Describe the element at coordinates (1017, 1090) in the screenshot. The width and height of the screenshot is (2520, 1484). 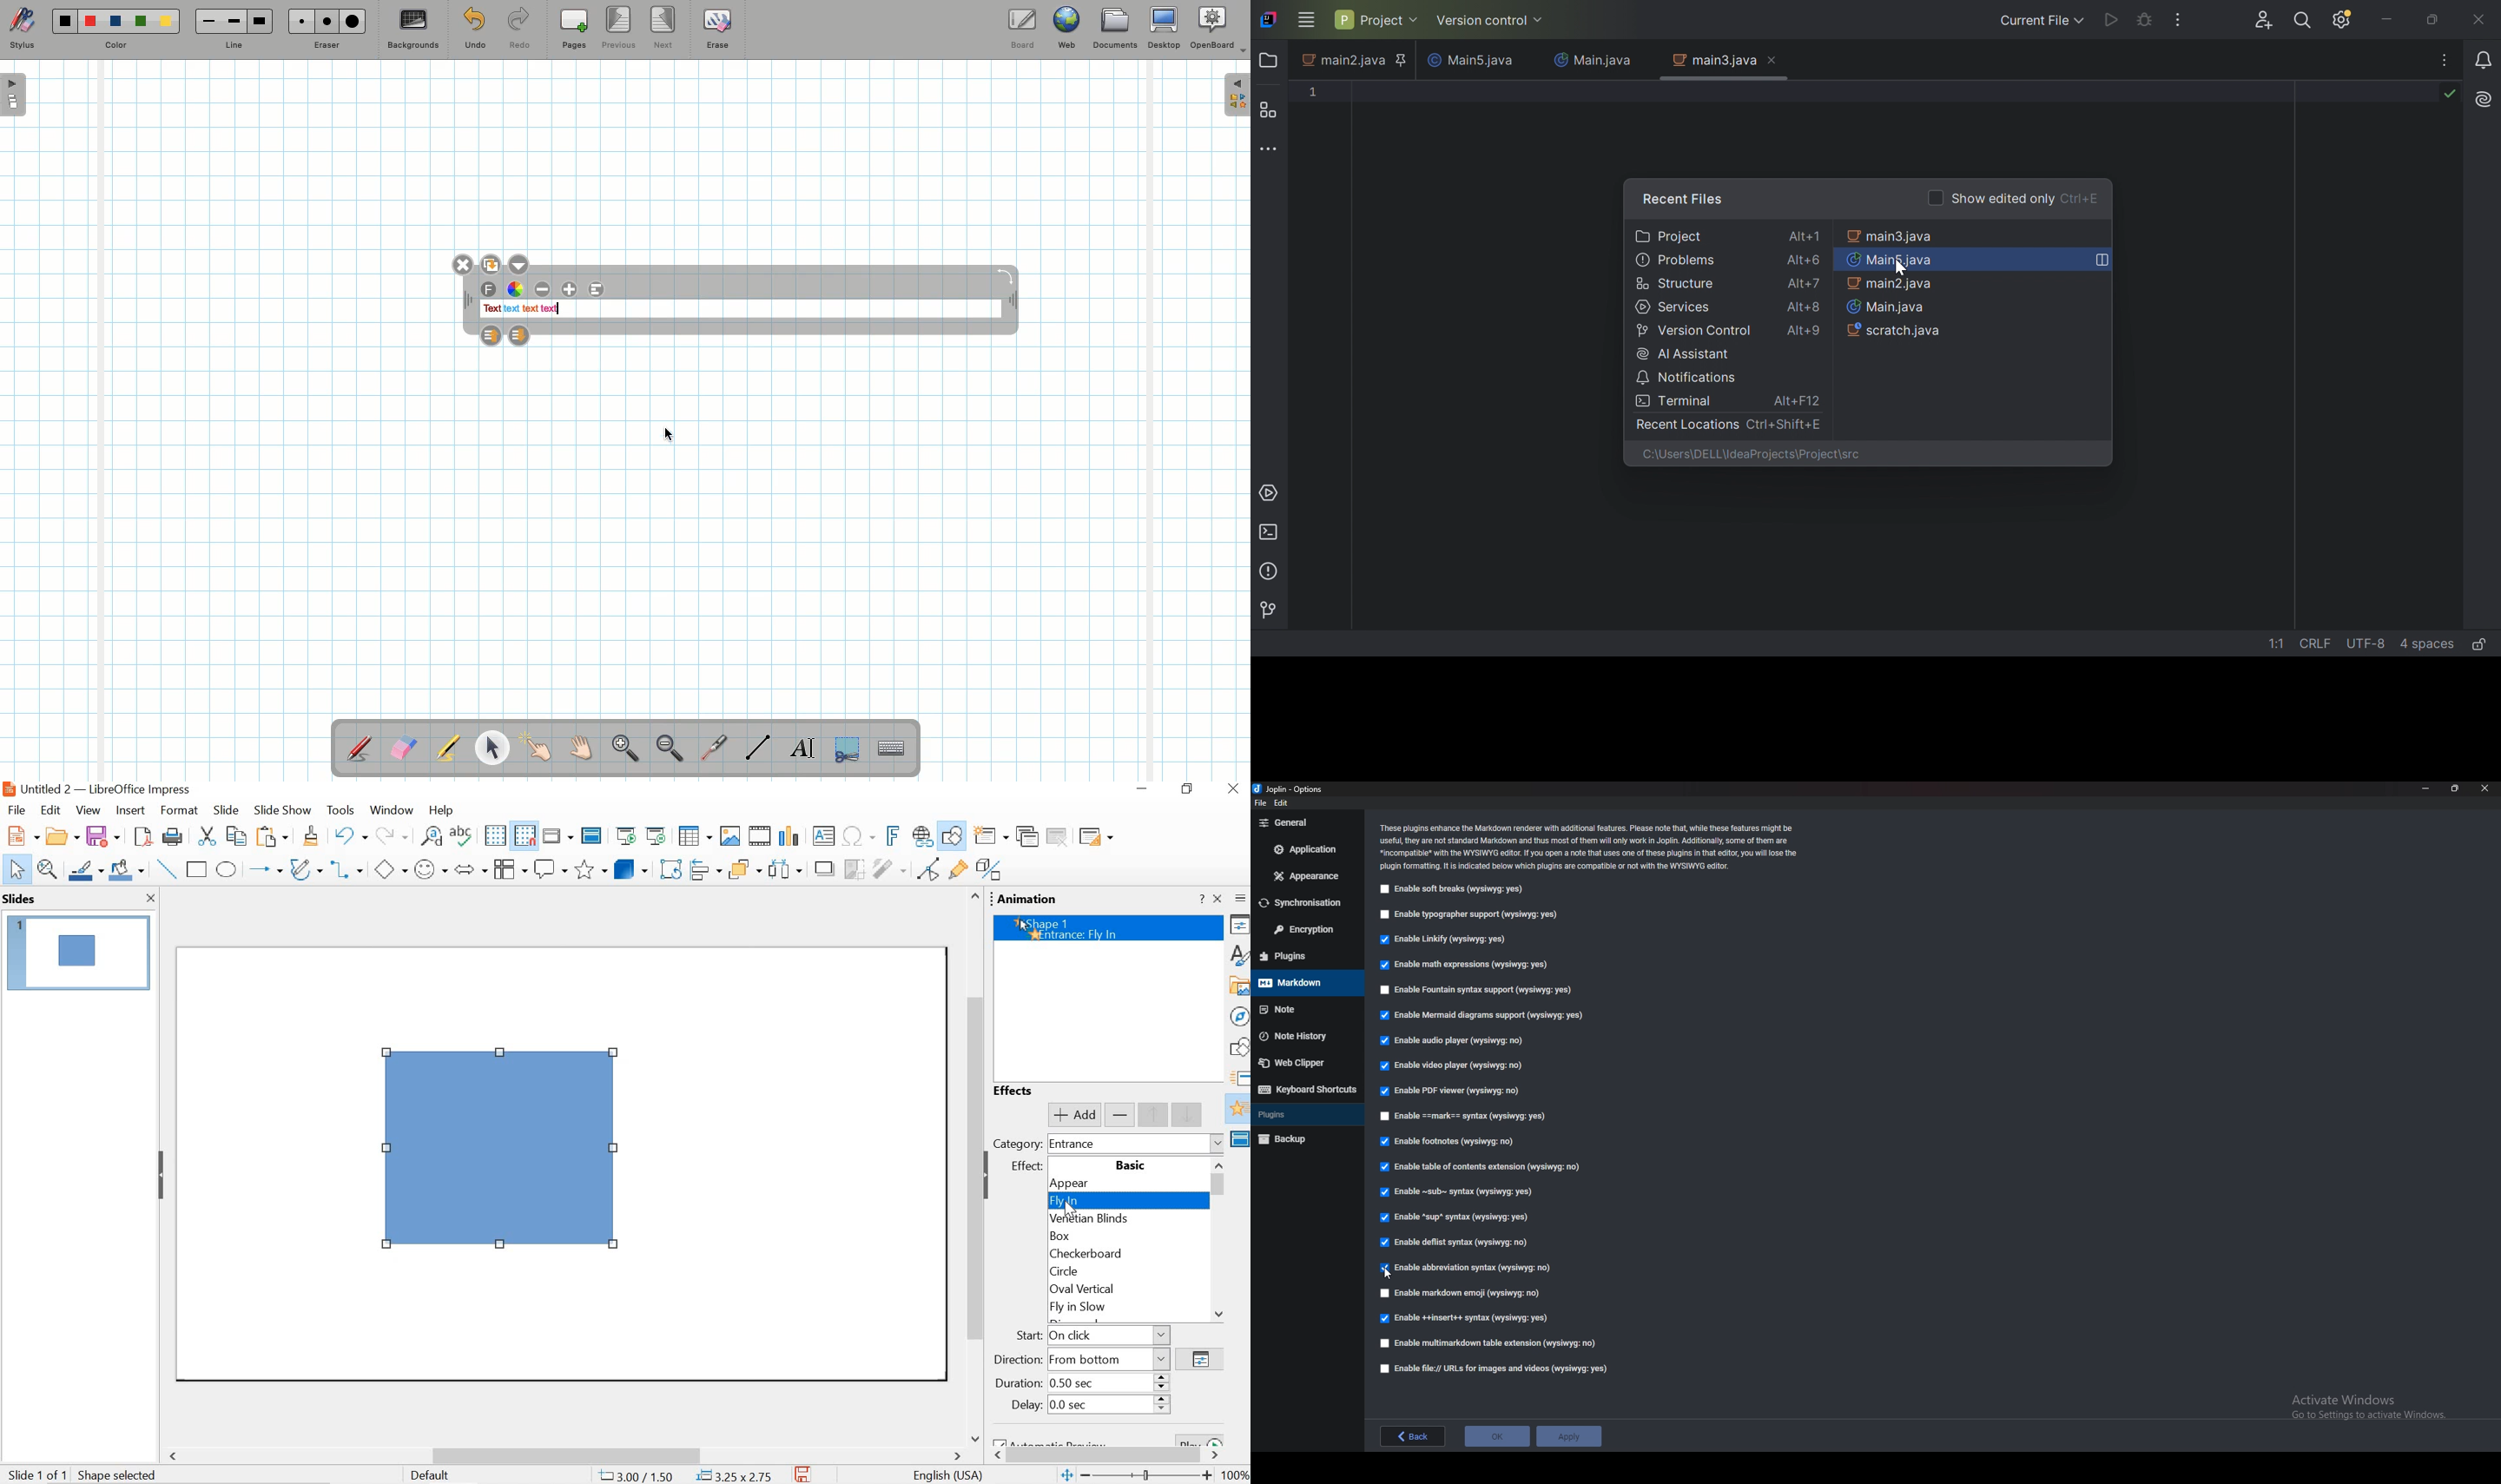
I see `effects` at that location.